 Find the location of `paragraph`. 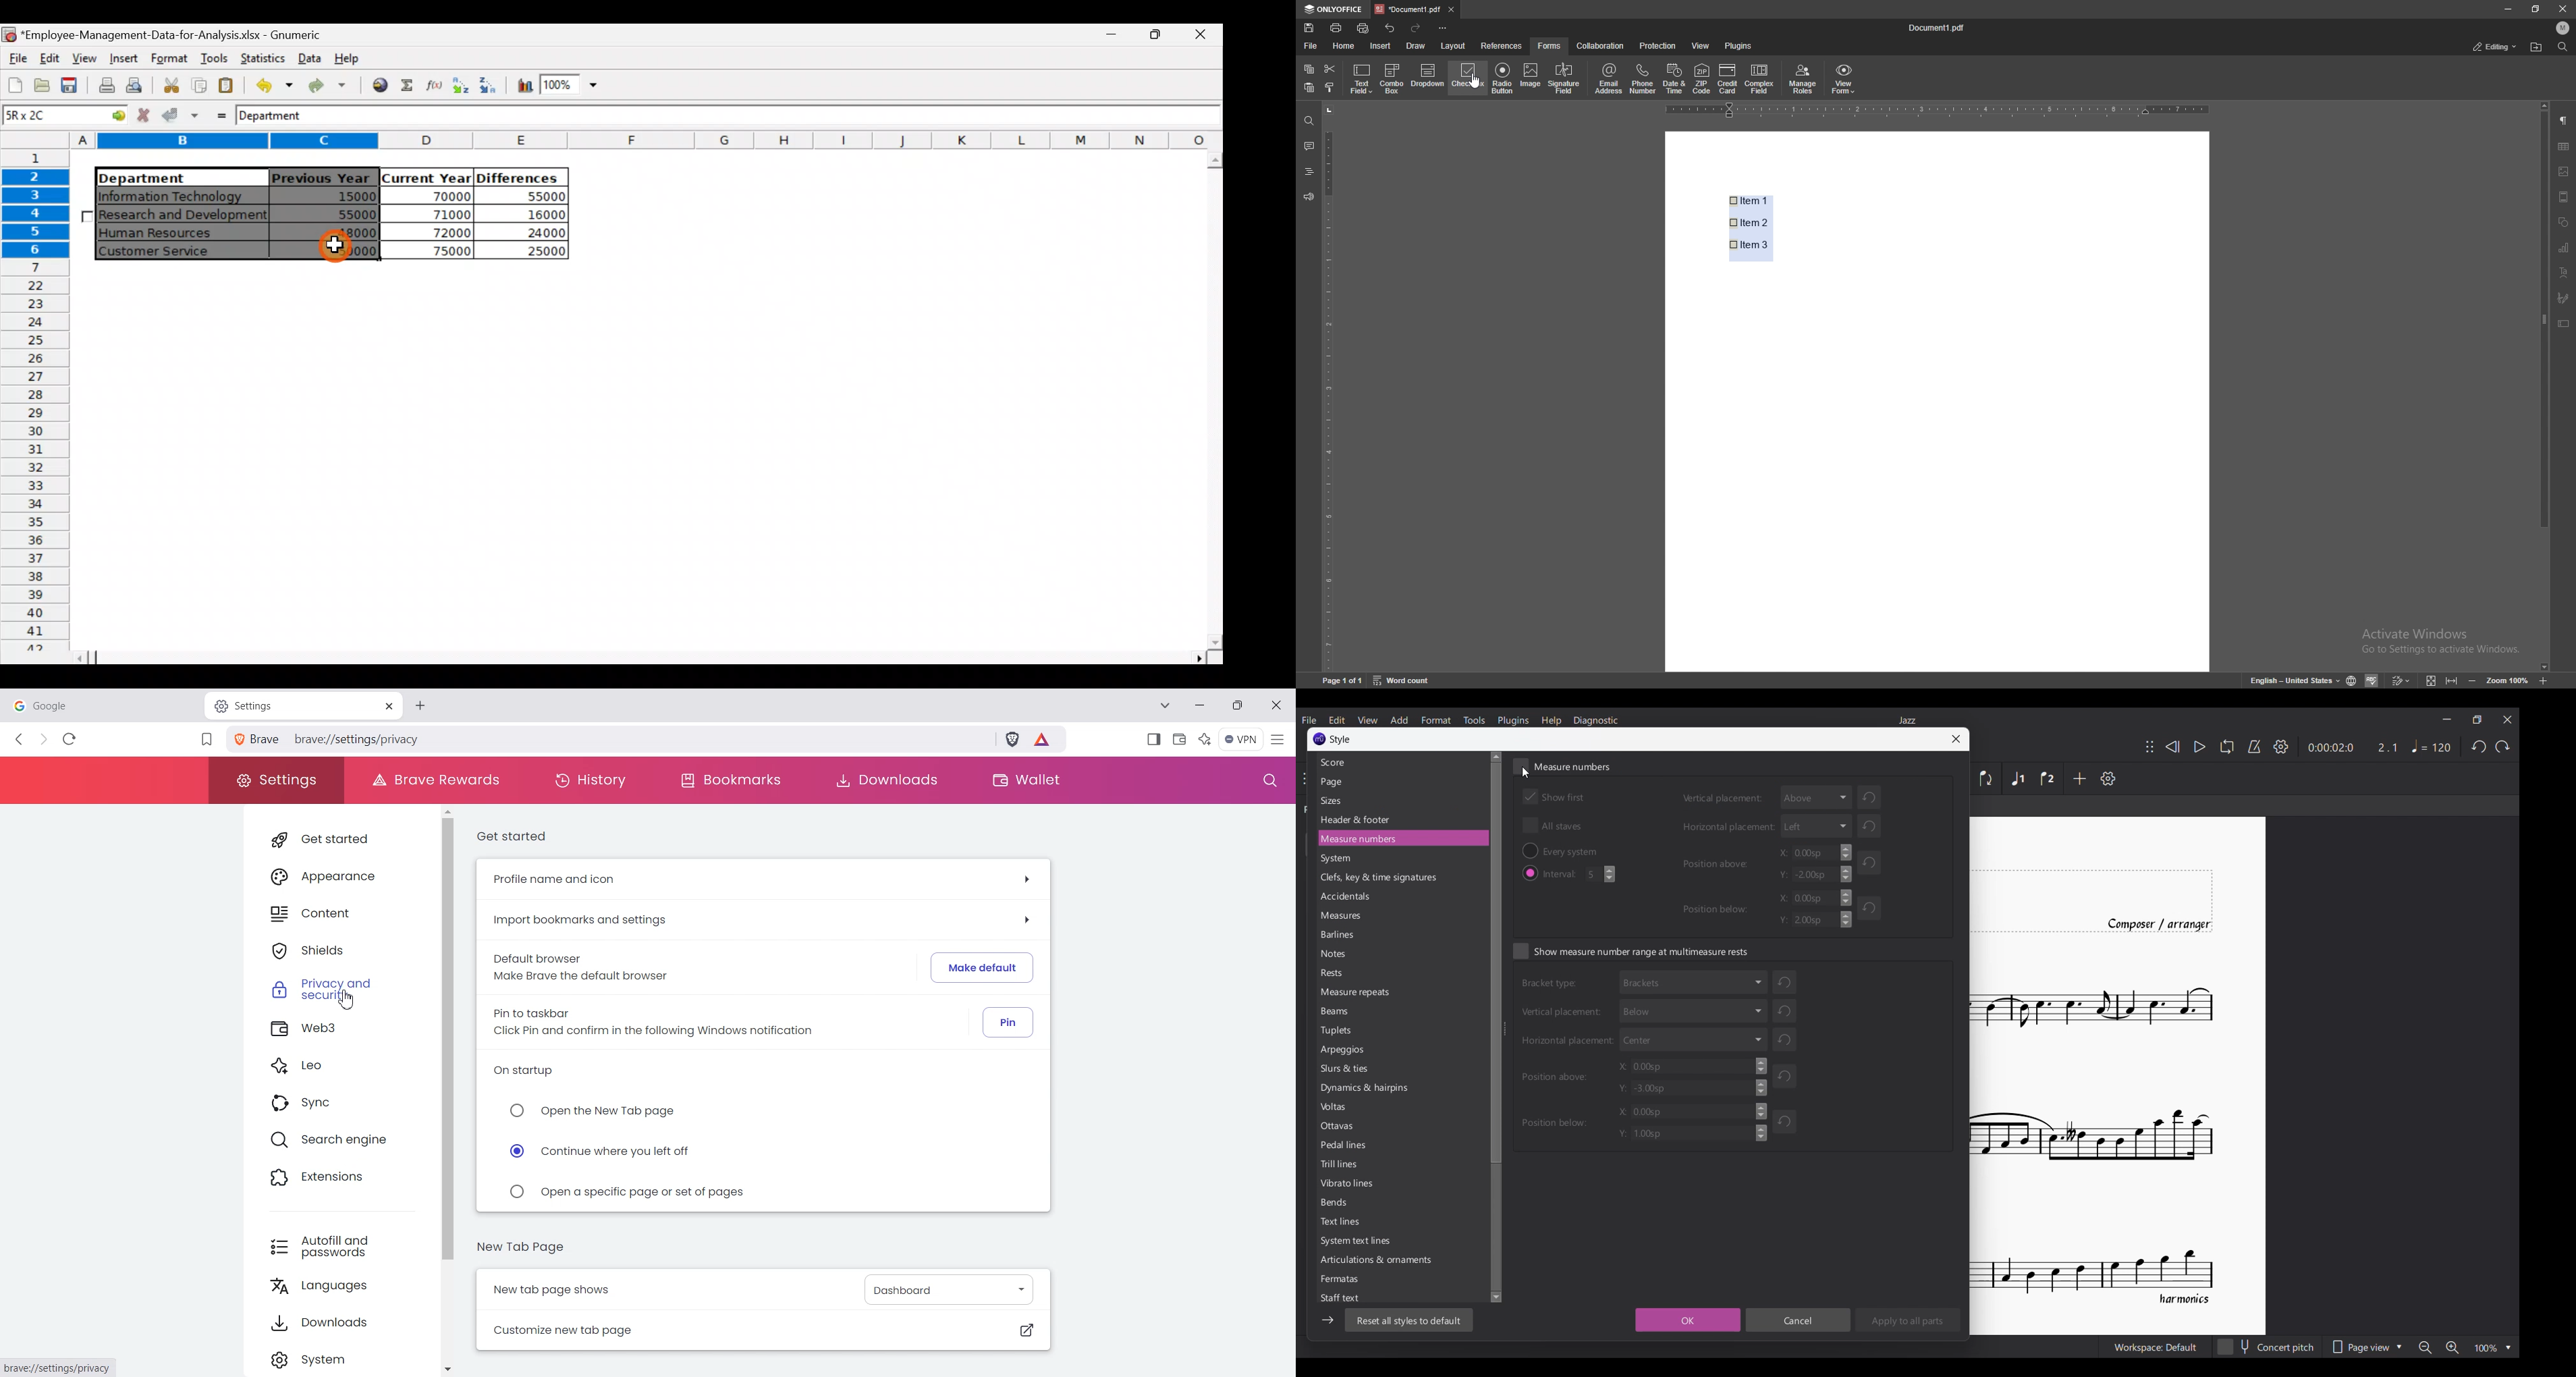

paragraph is located at coordinates (2564, 121).